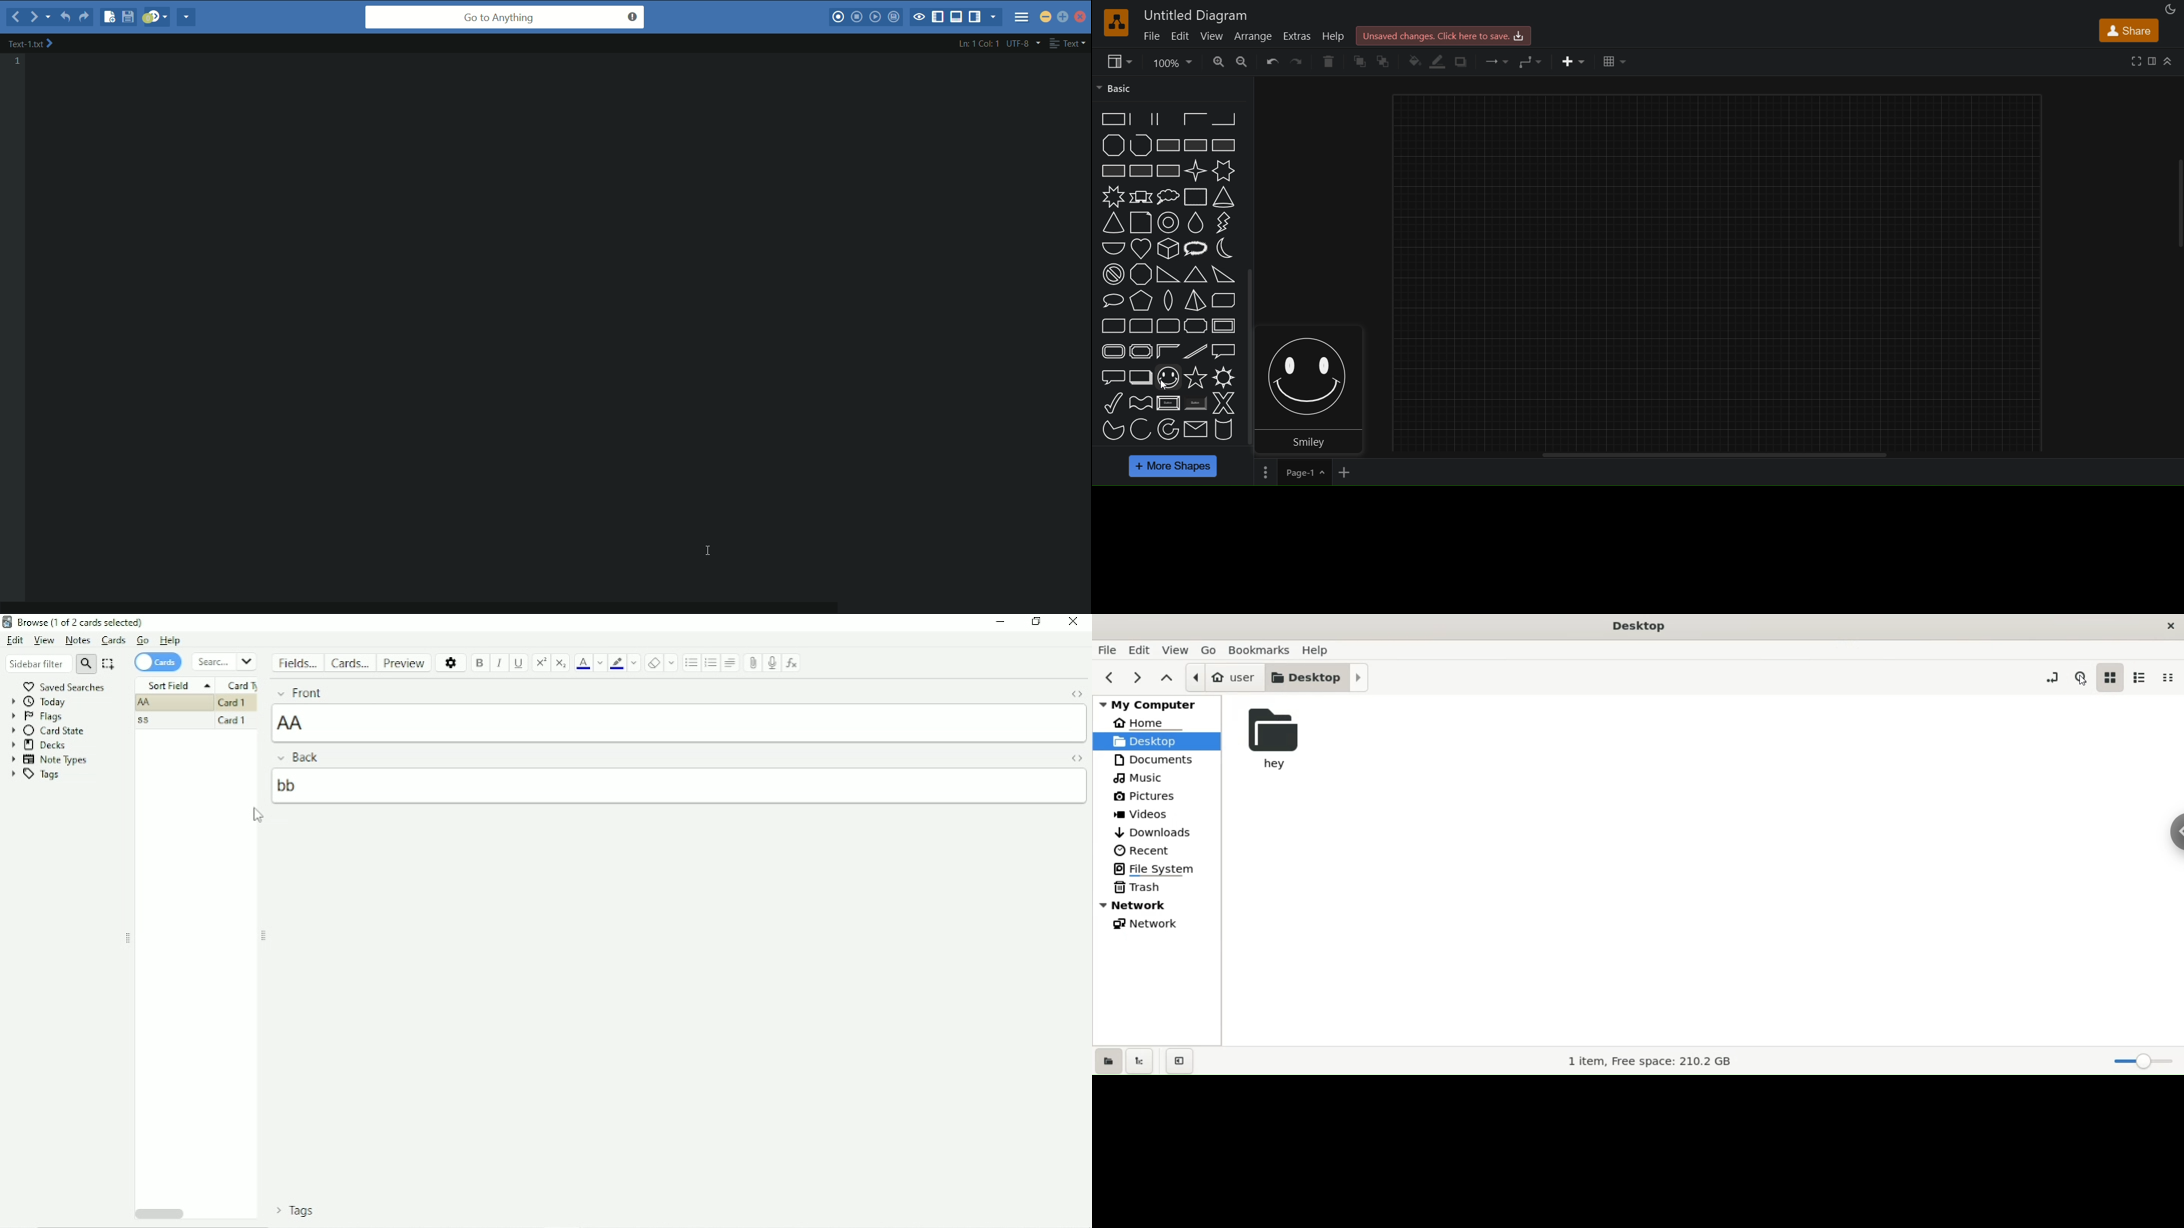  What do you see at coordinates (37, 717) in the screenshot?
I see `Flags` at bounding box center [37, 717].